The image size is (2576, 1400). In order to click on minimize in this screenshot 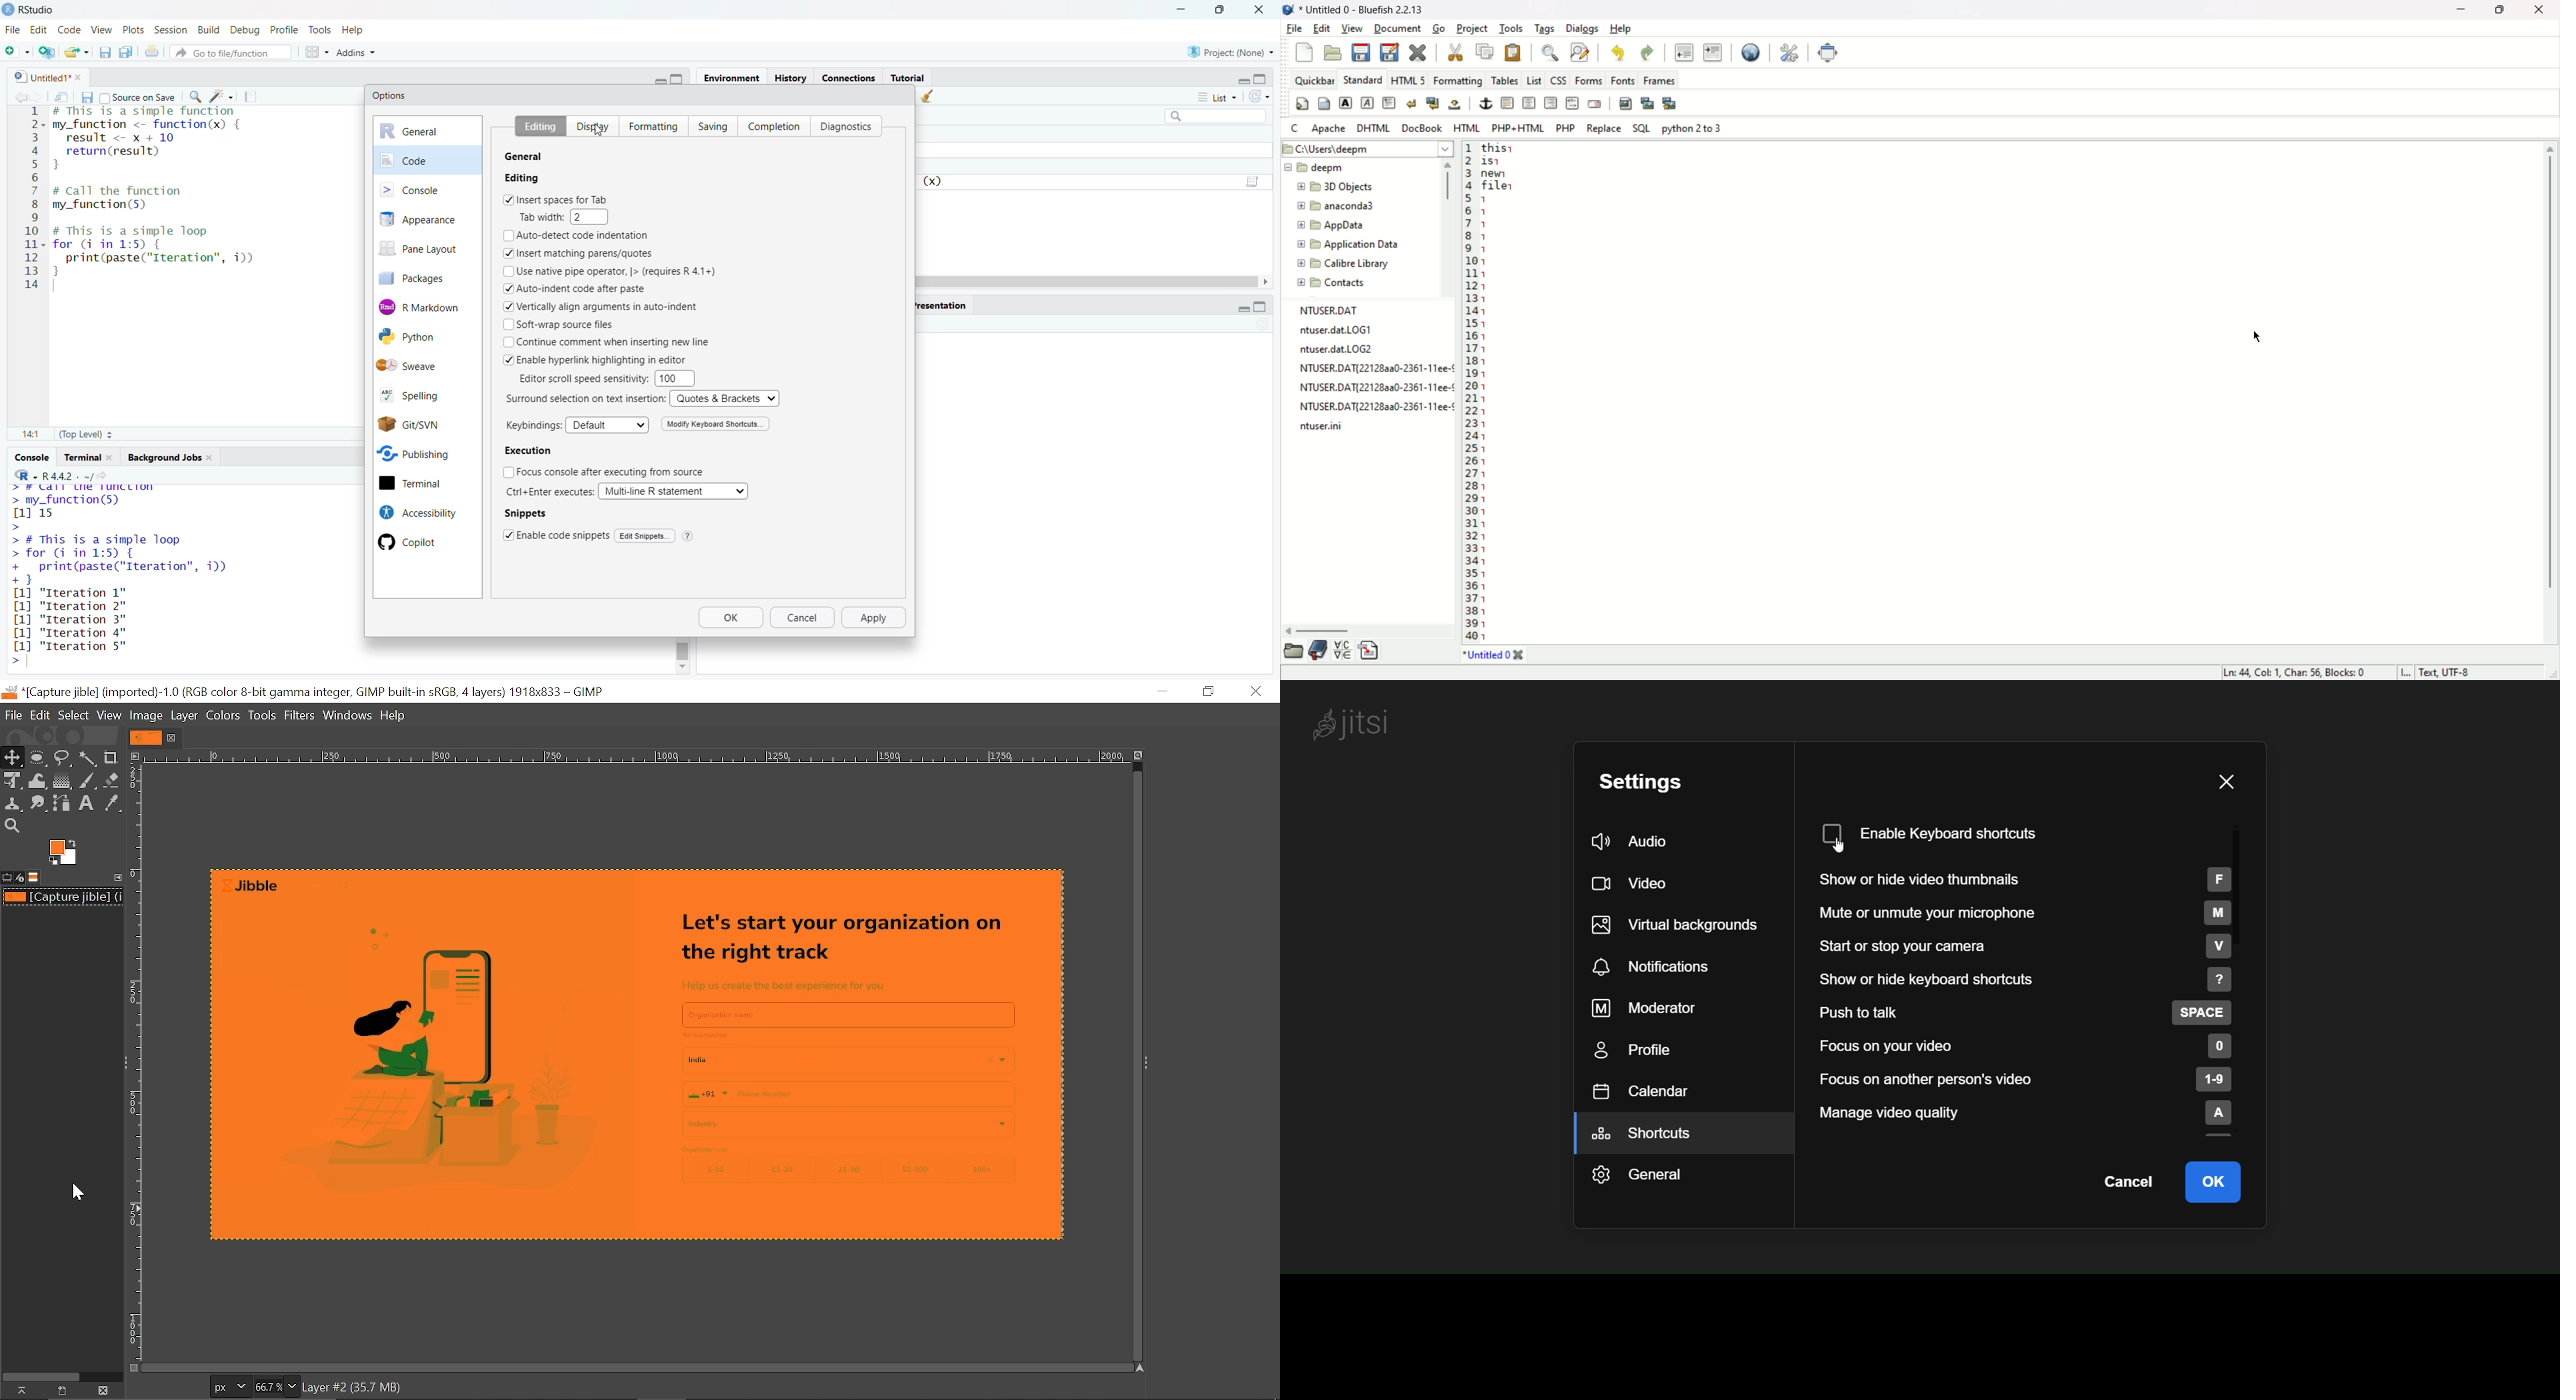, I will do `click(1239, 78)`.